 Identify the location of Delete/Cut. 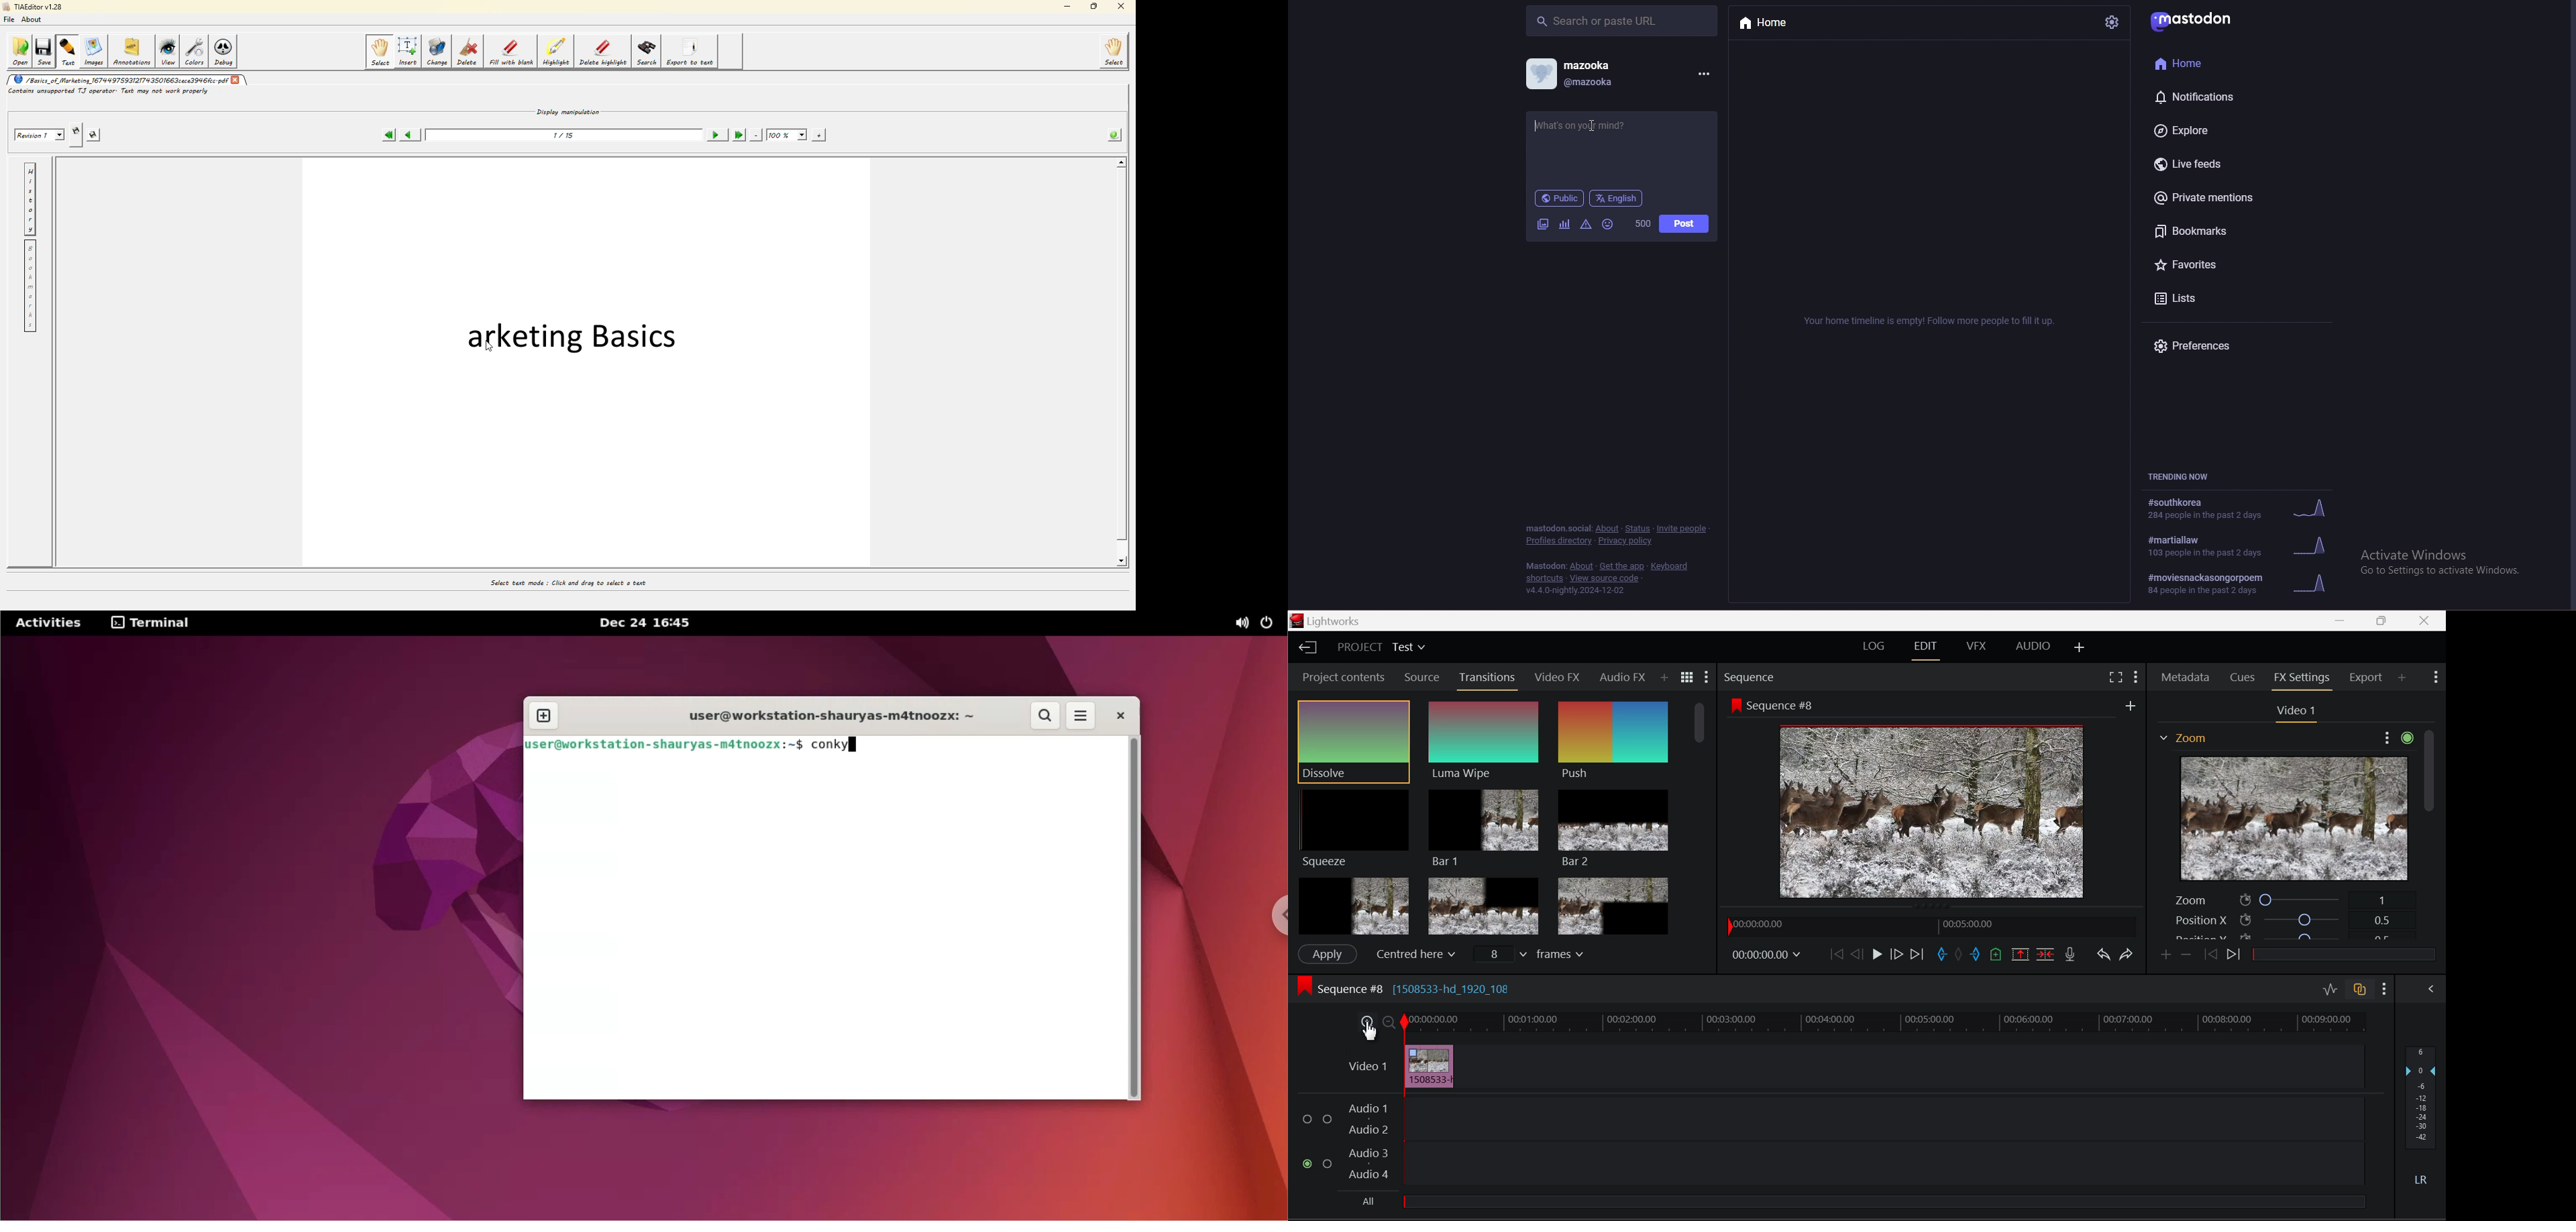
(2046, 955).